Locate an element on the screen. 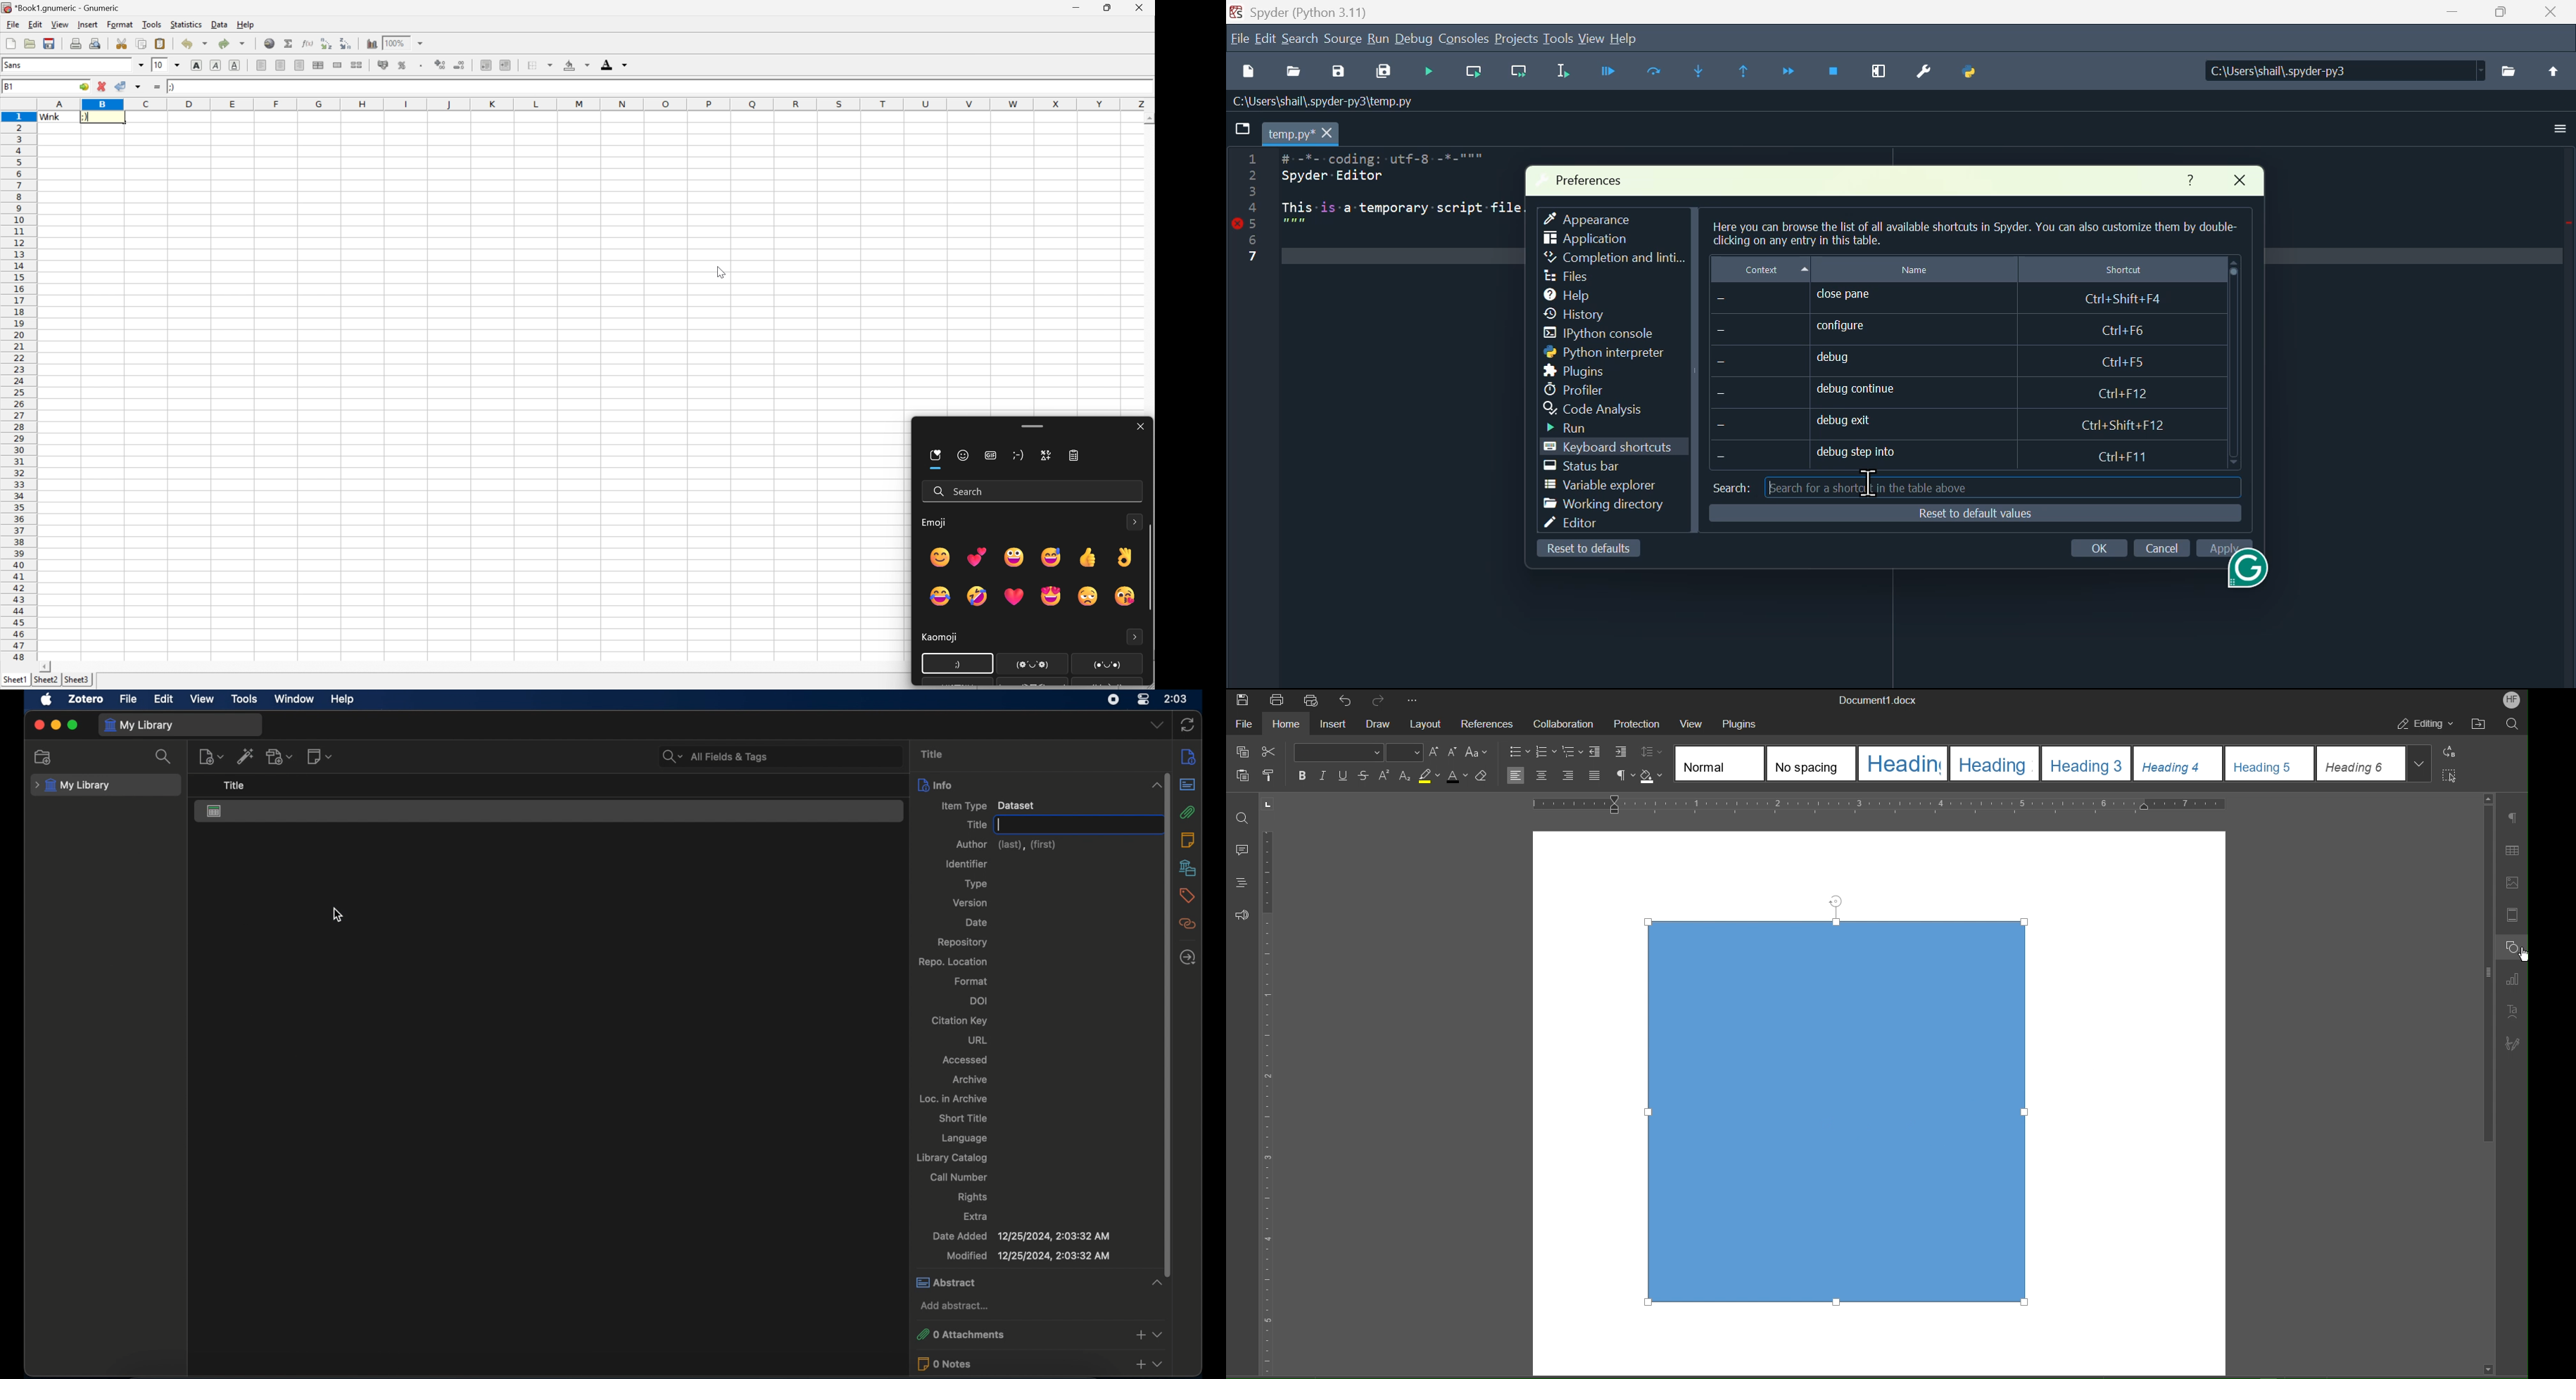  Search is located at coordinates (2515, 724).